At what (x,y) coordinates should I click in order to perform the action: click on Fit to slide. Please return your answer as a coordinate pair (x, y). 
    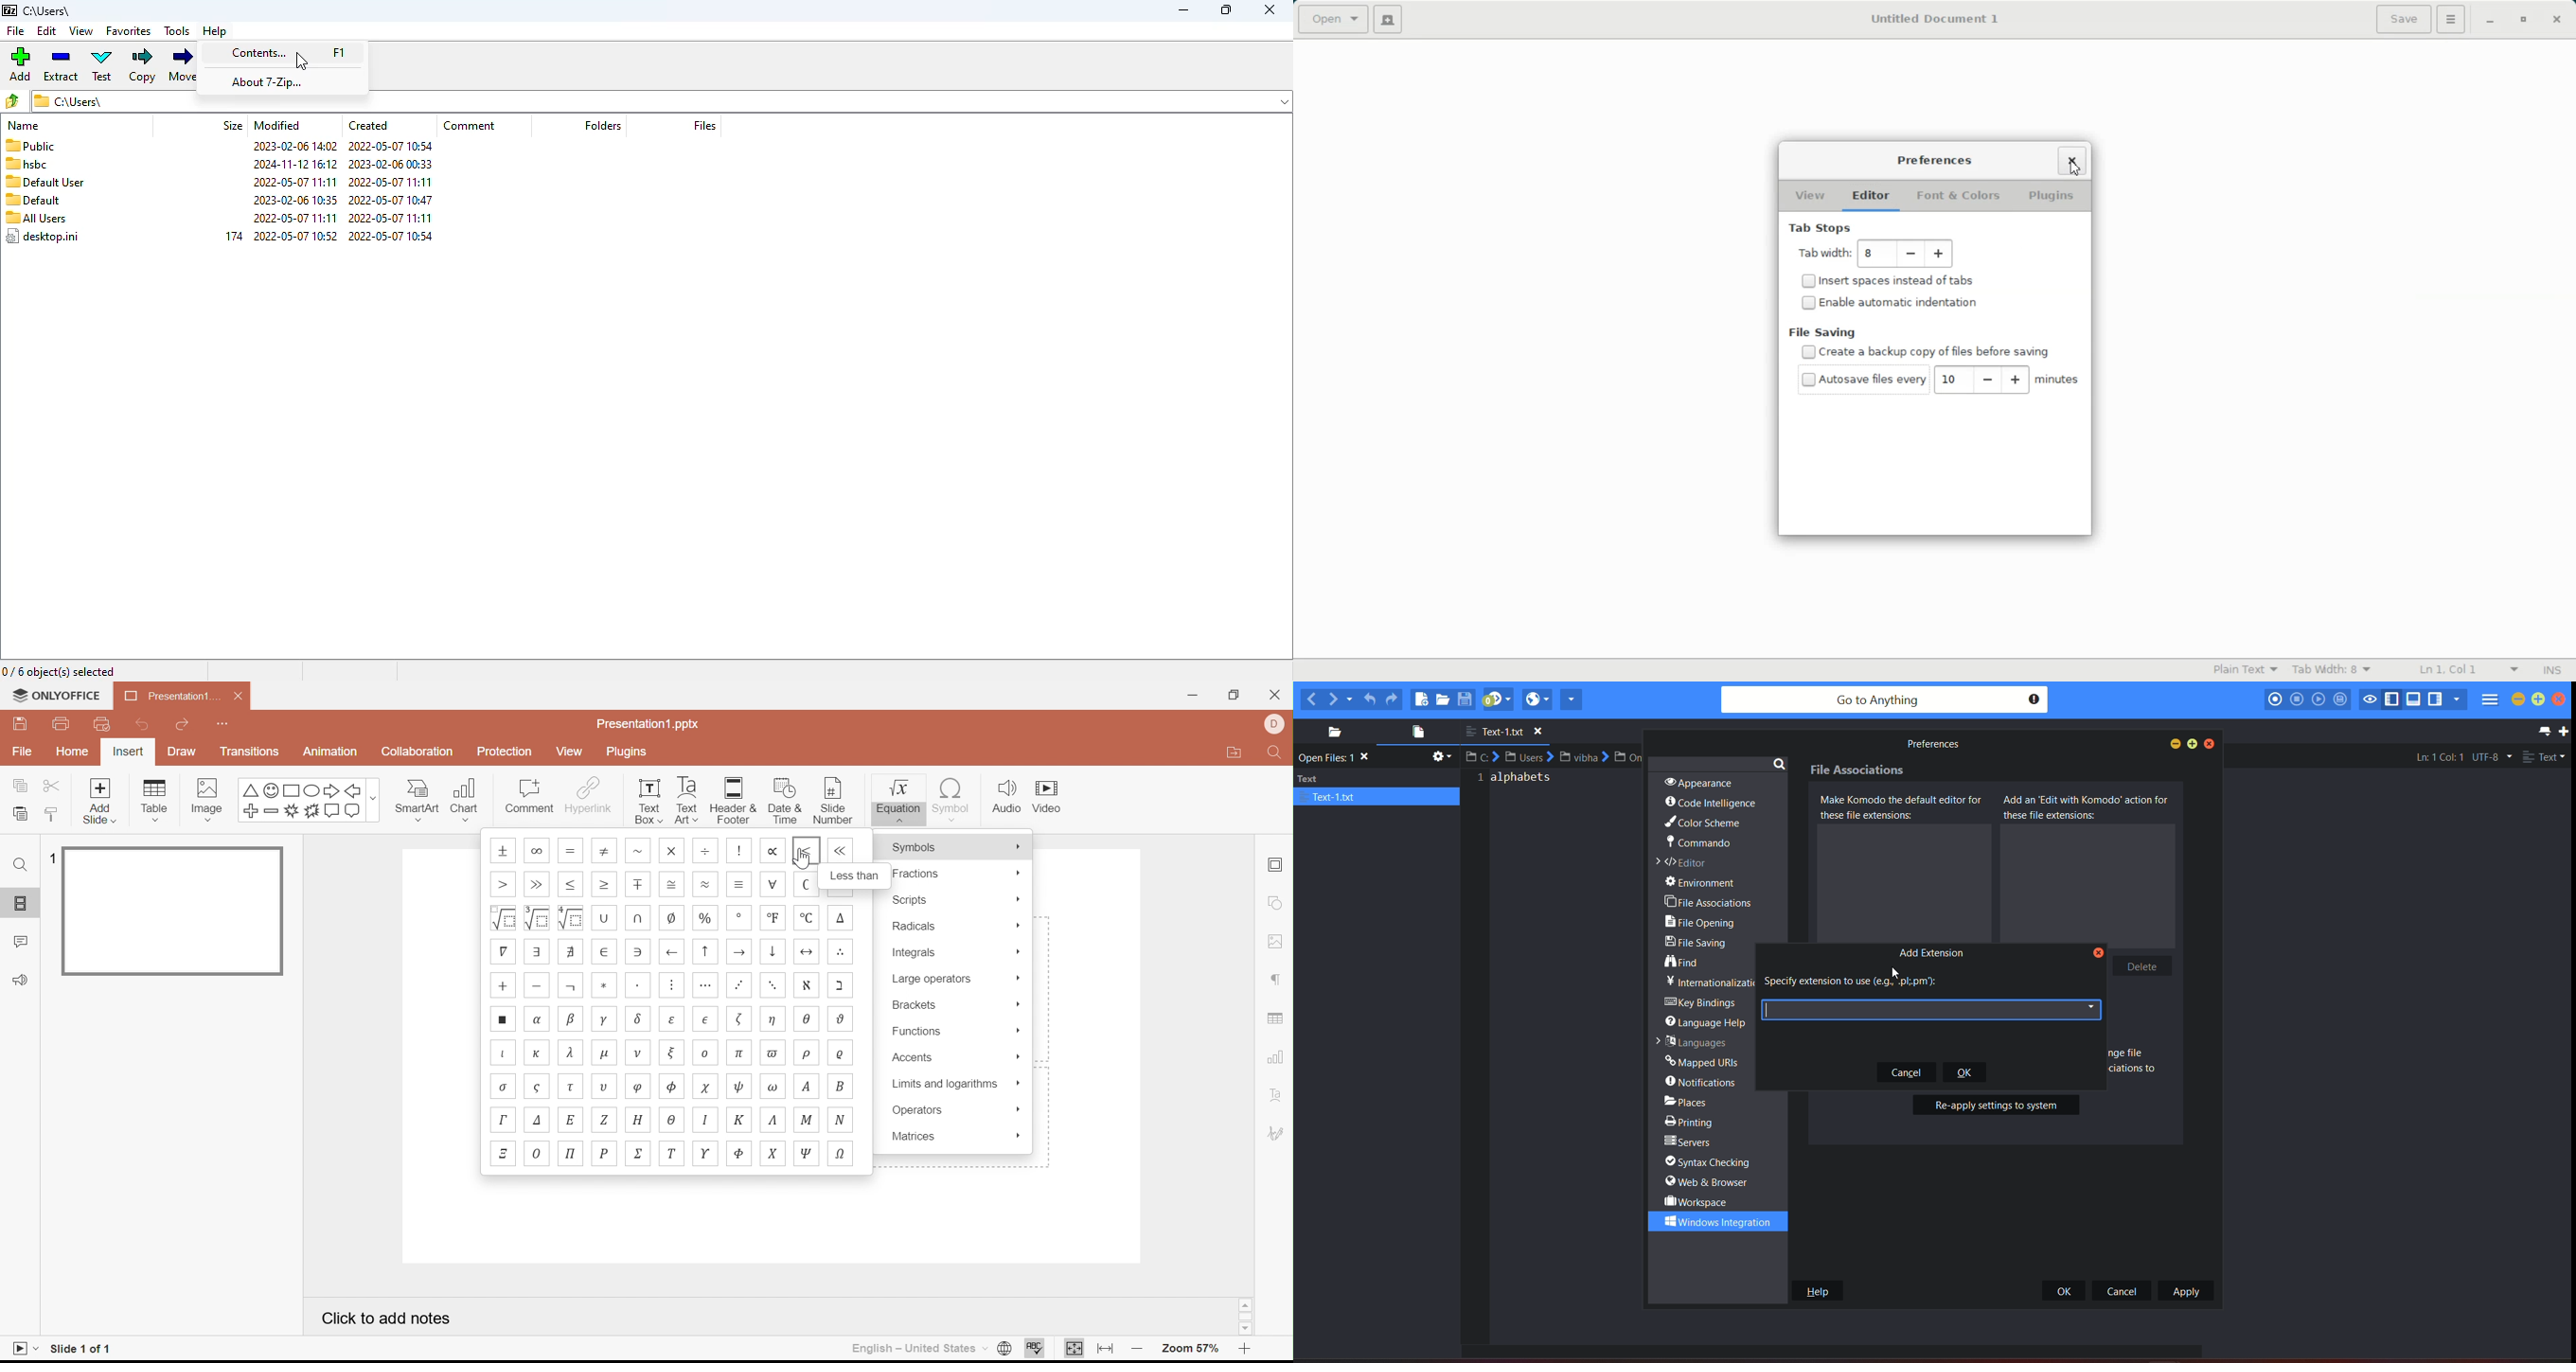
    Looking at the image, I should click on (1074, 1349).